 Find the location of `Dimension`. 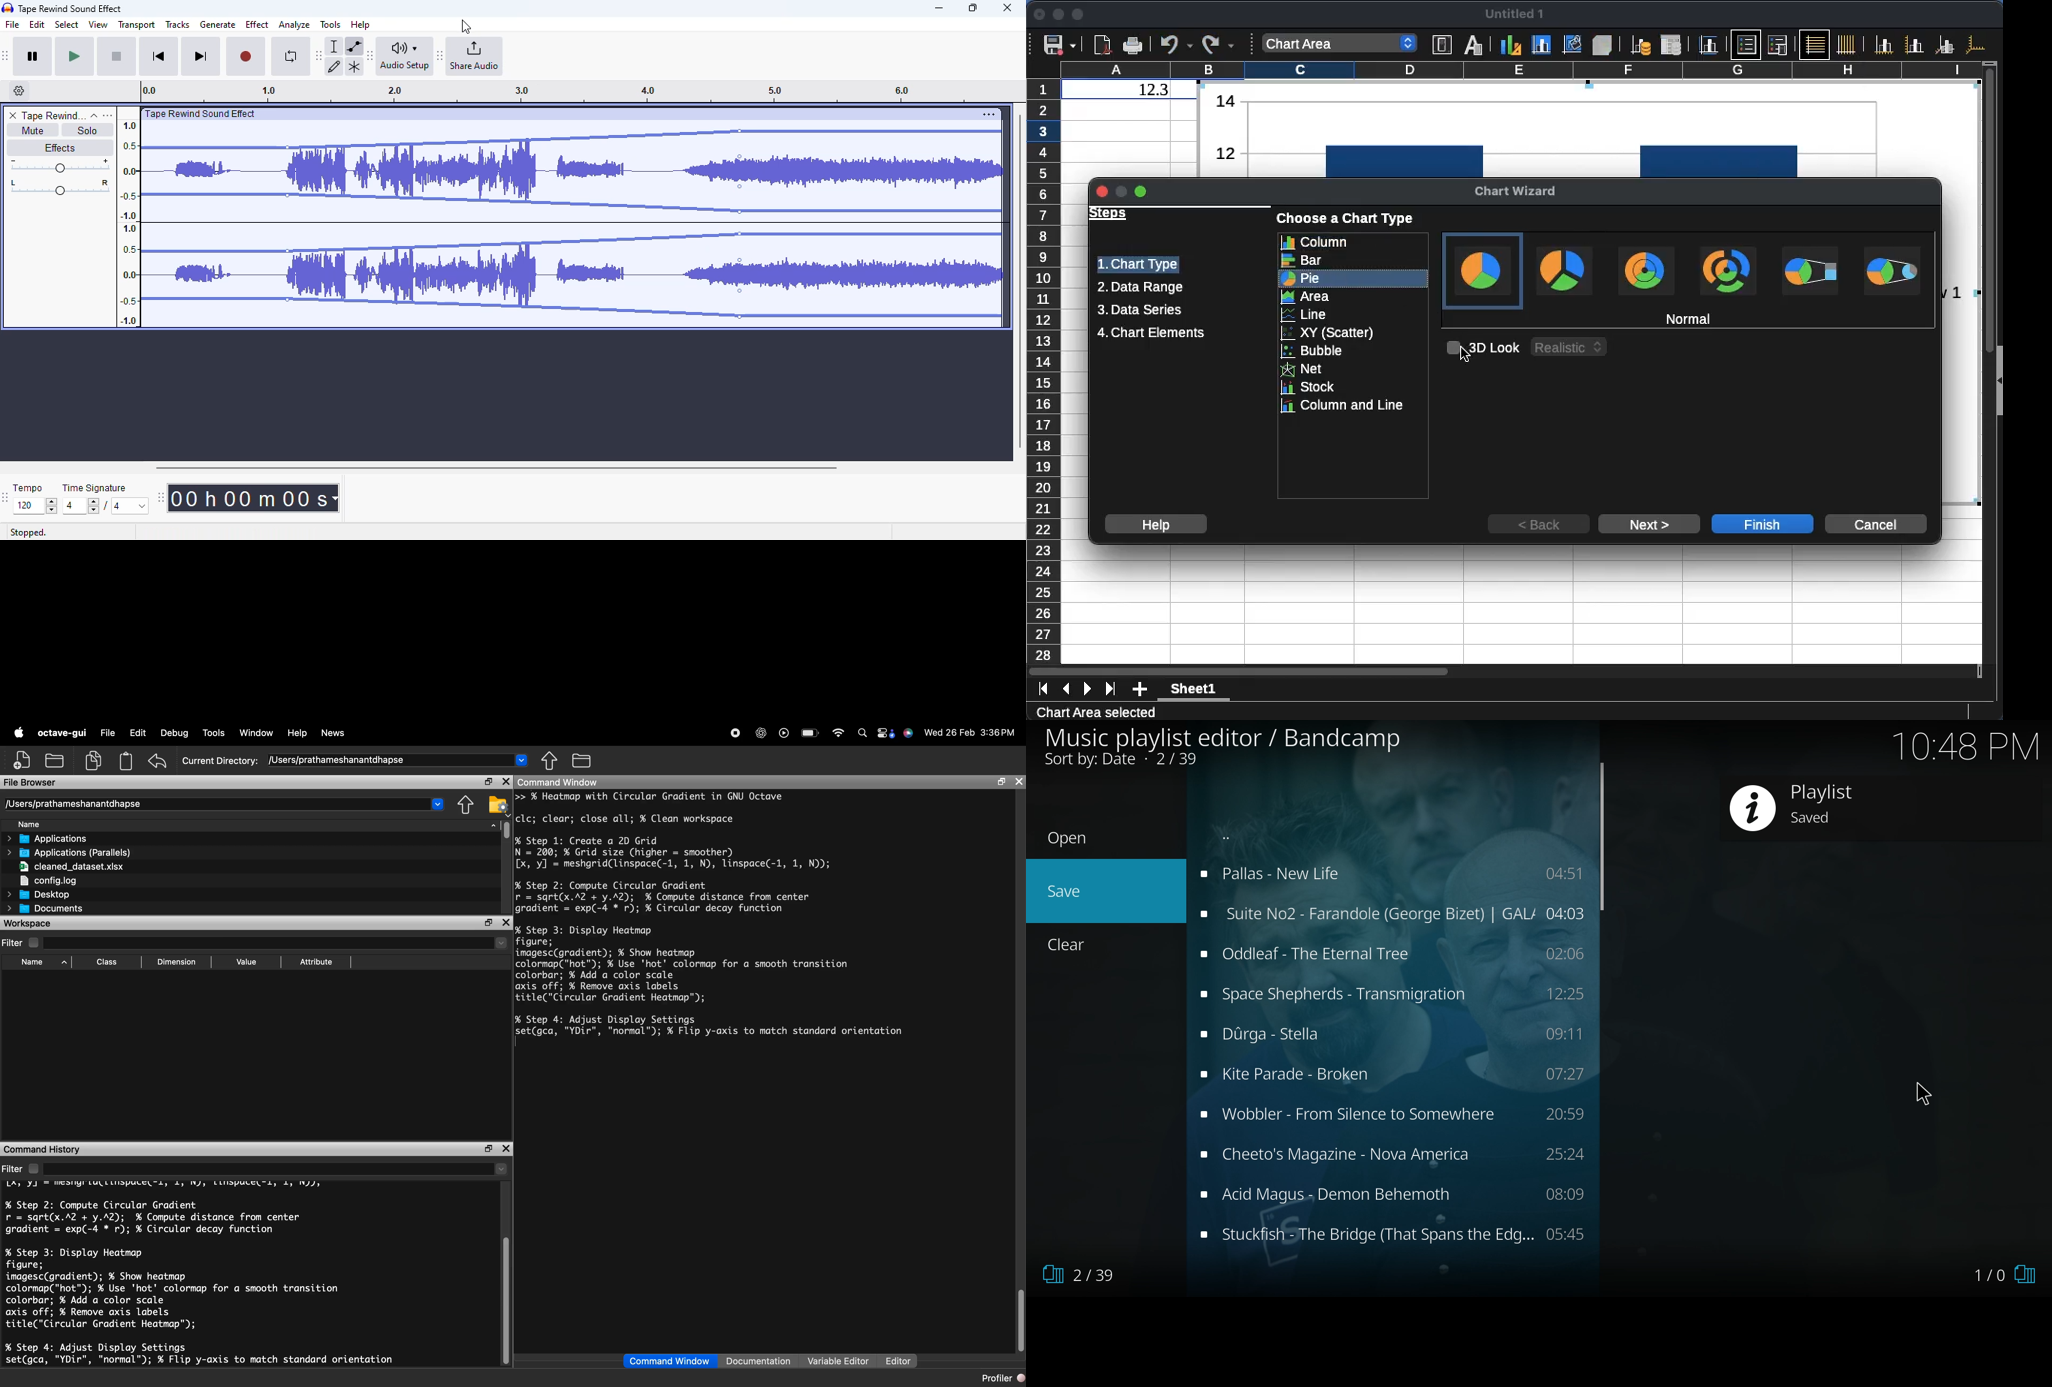

Dimension is located at coordinates (174, 962).